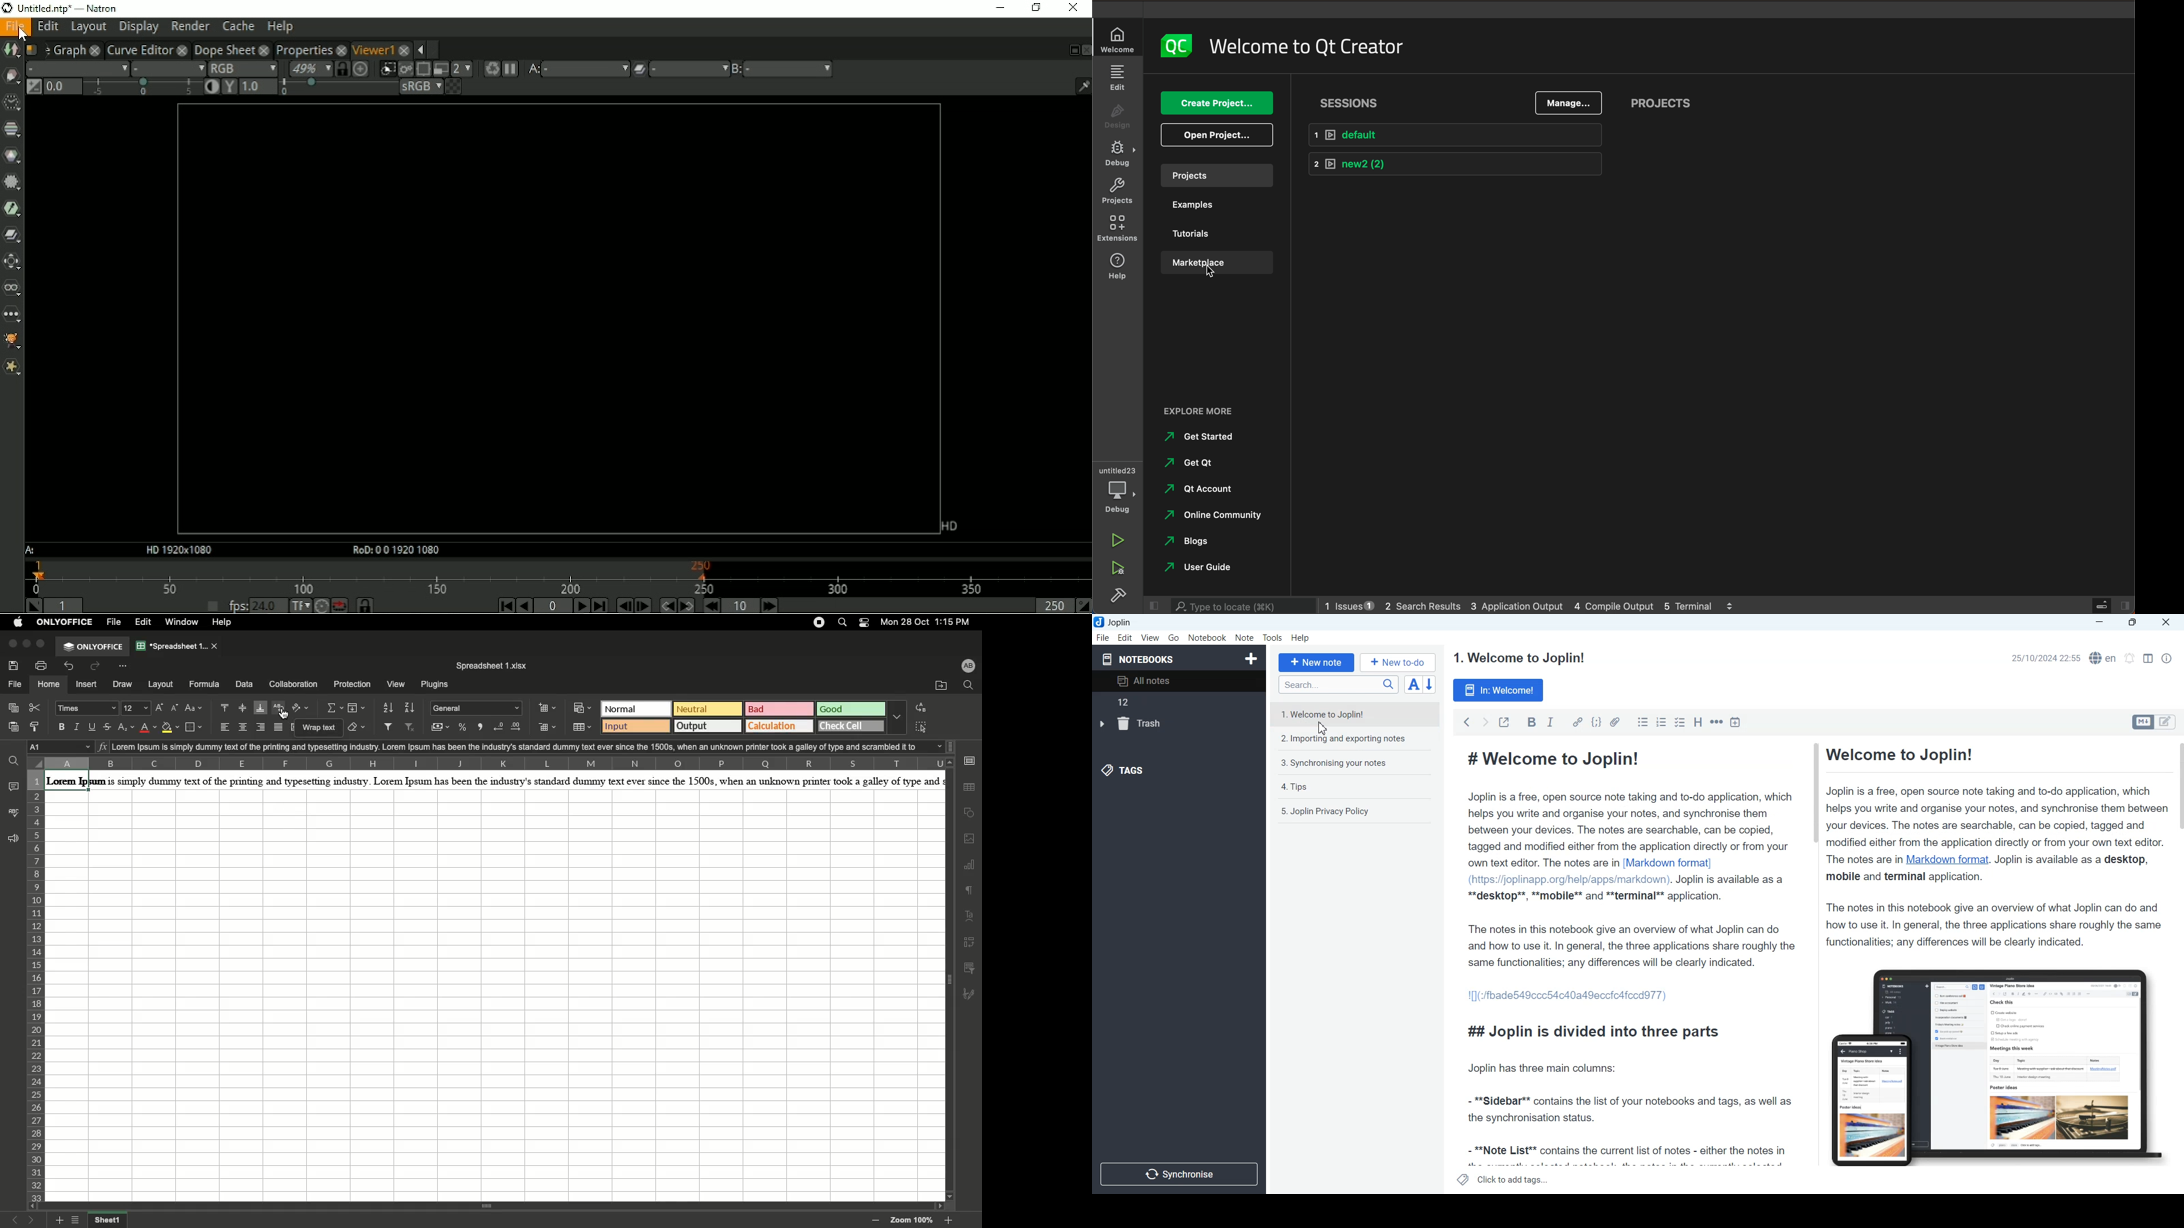 This screenshot has width=2184, height=1232. Describe the element at coordinates (1252, 657) in the screenshot. I see `Create Notebook` at that location.